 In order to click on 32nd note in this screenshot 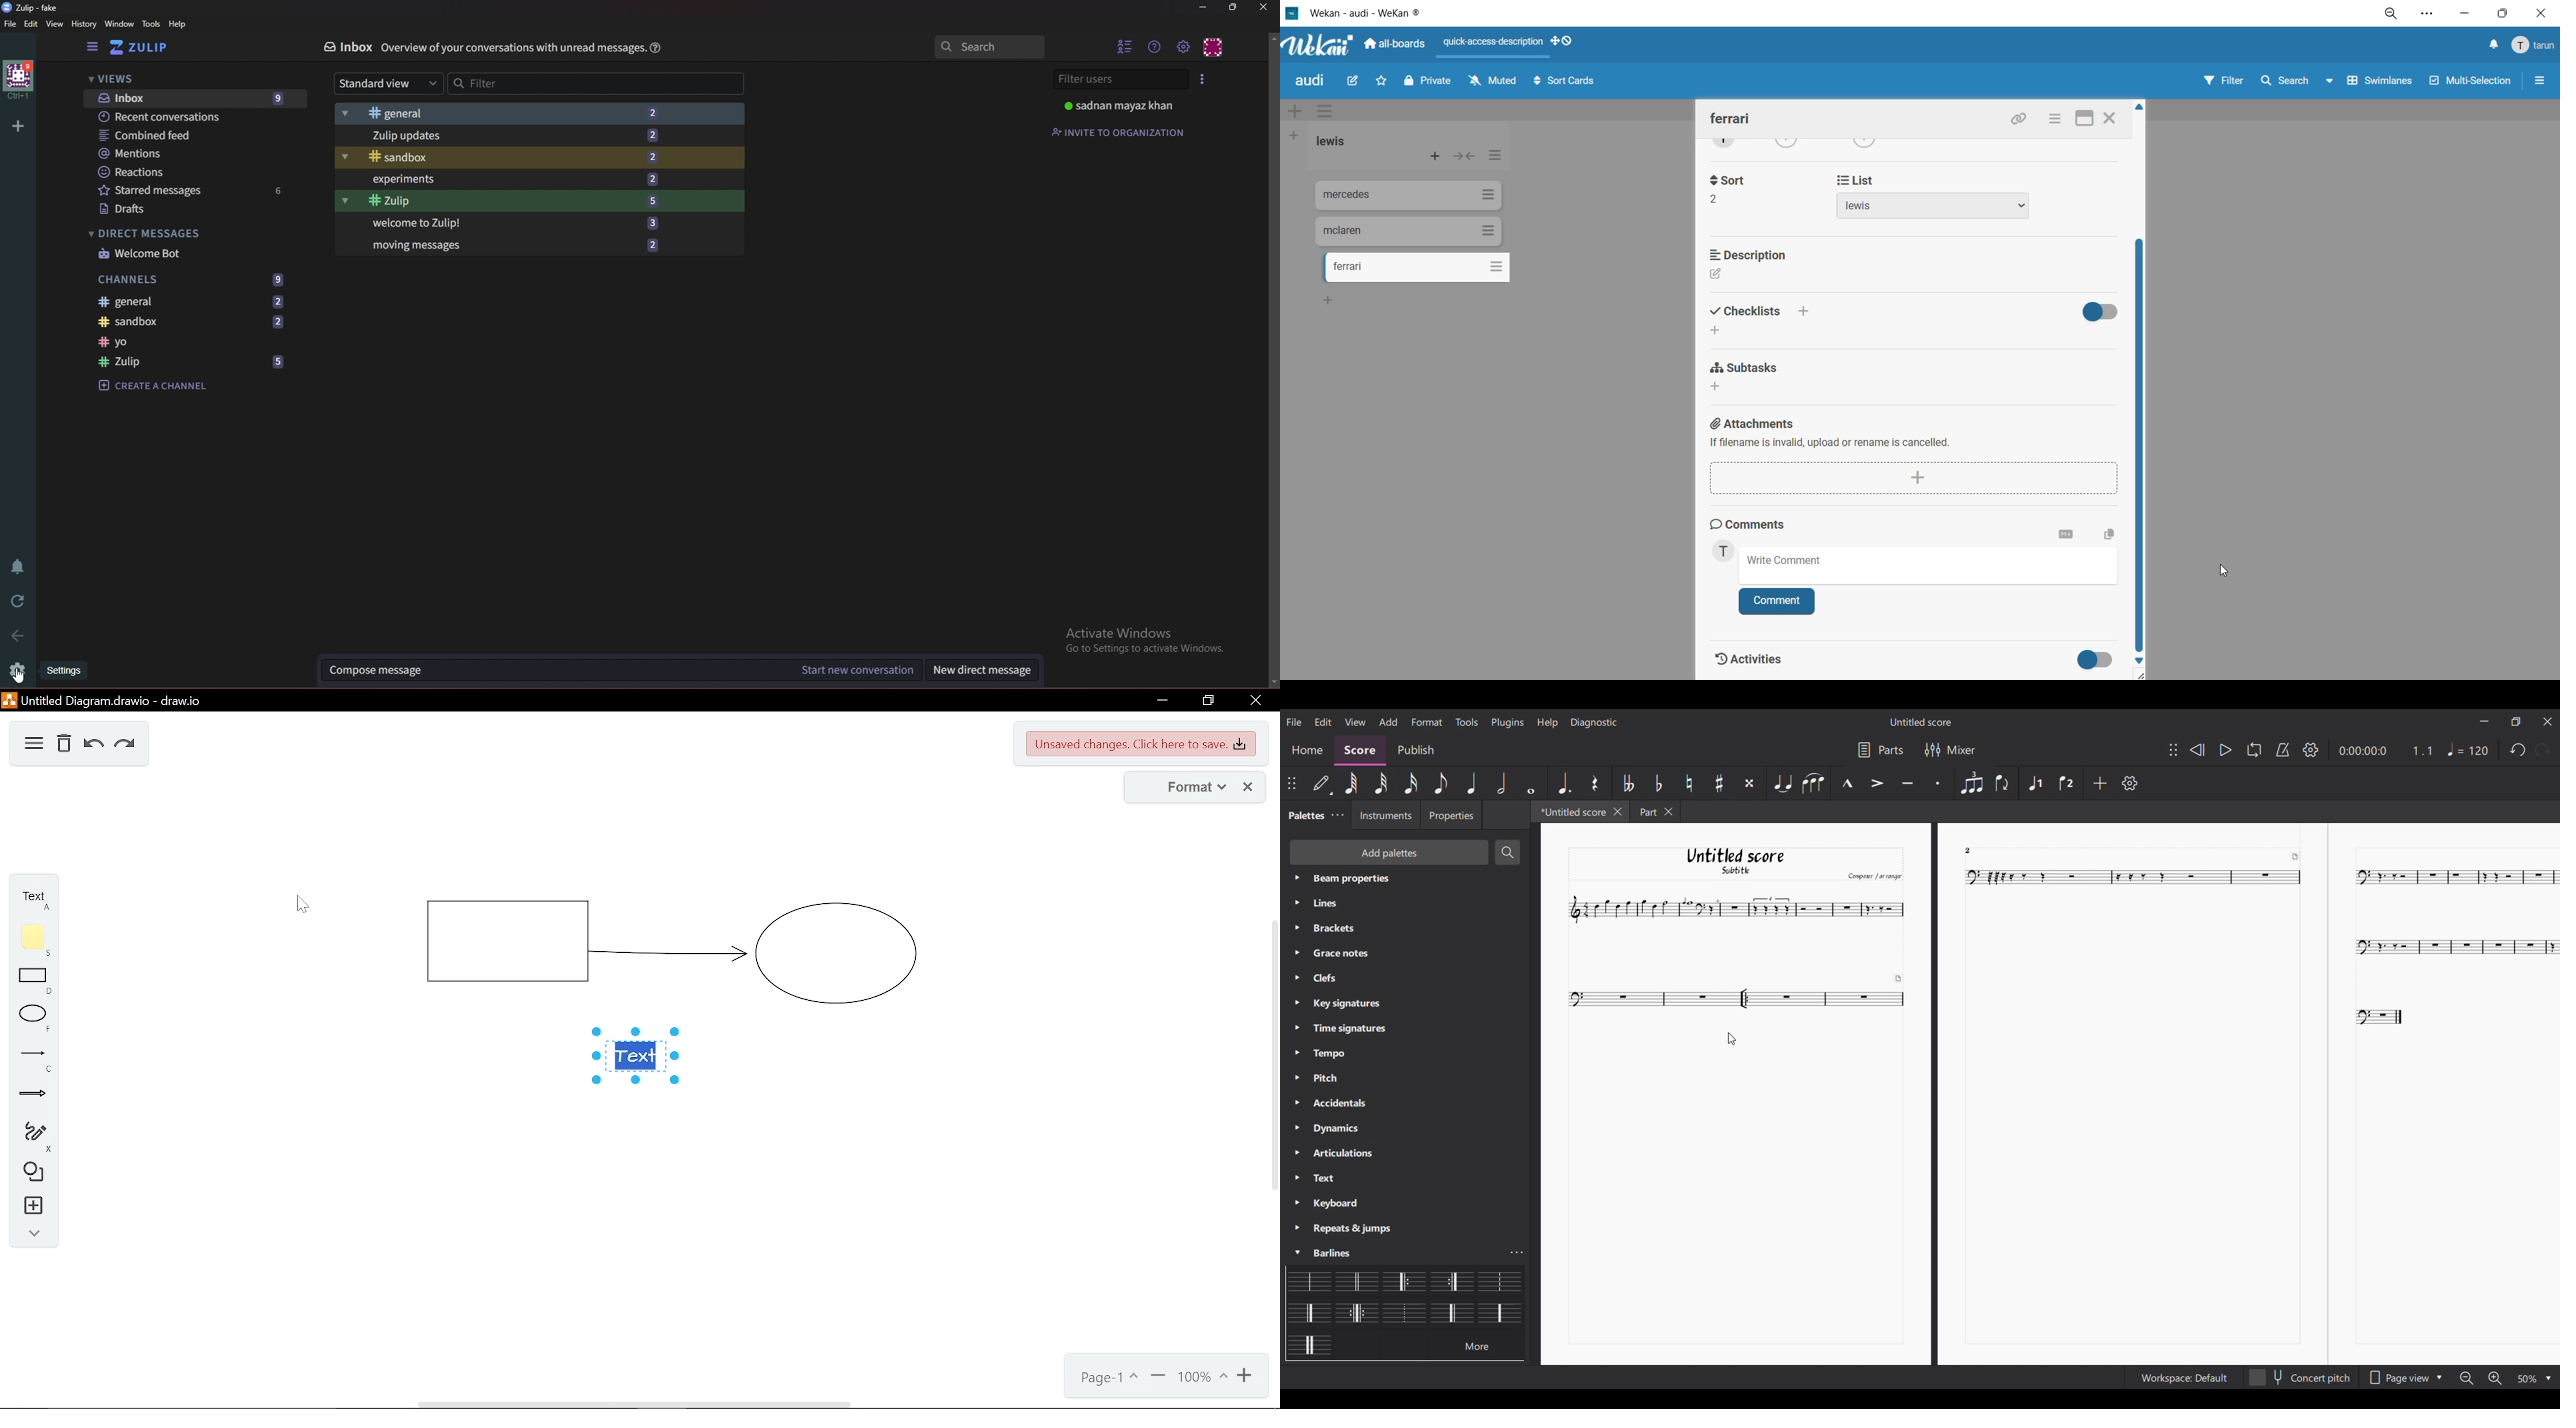, I will do `click(1381, 783)`.